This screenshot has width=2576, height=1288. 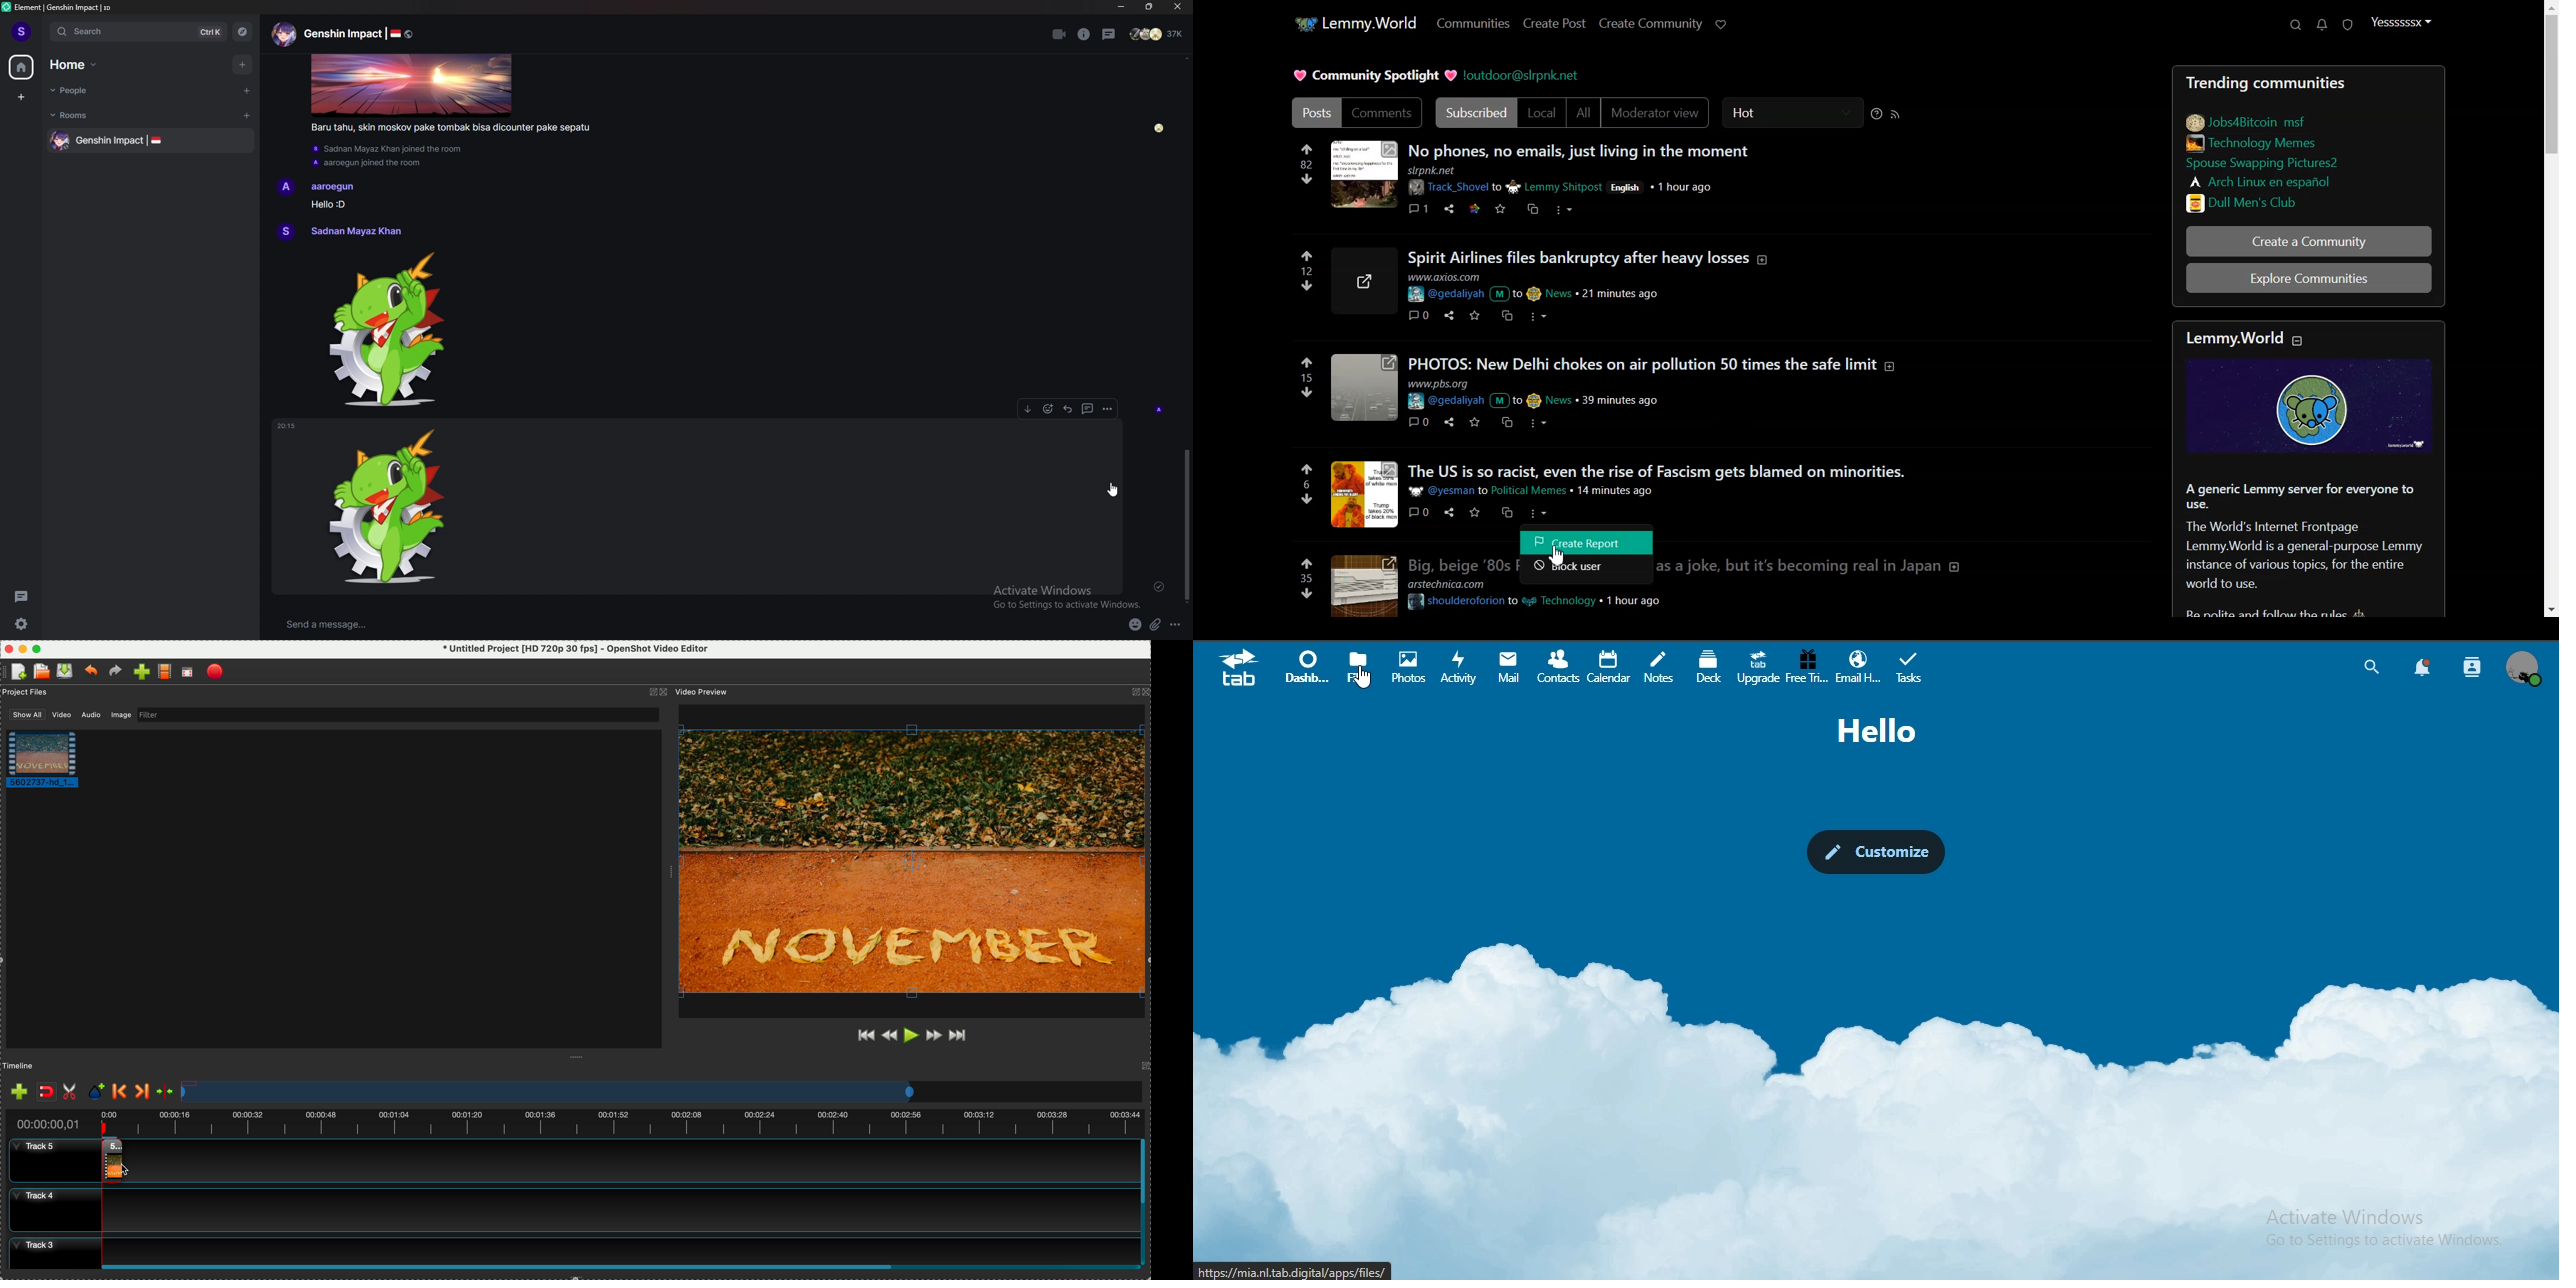 What do you see at coordinates (708, 692) in the screenshot?
I see `video preview` at bounding box center [708, 692].